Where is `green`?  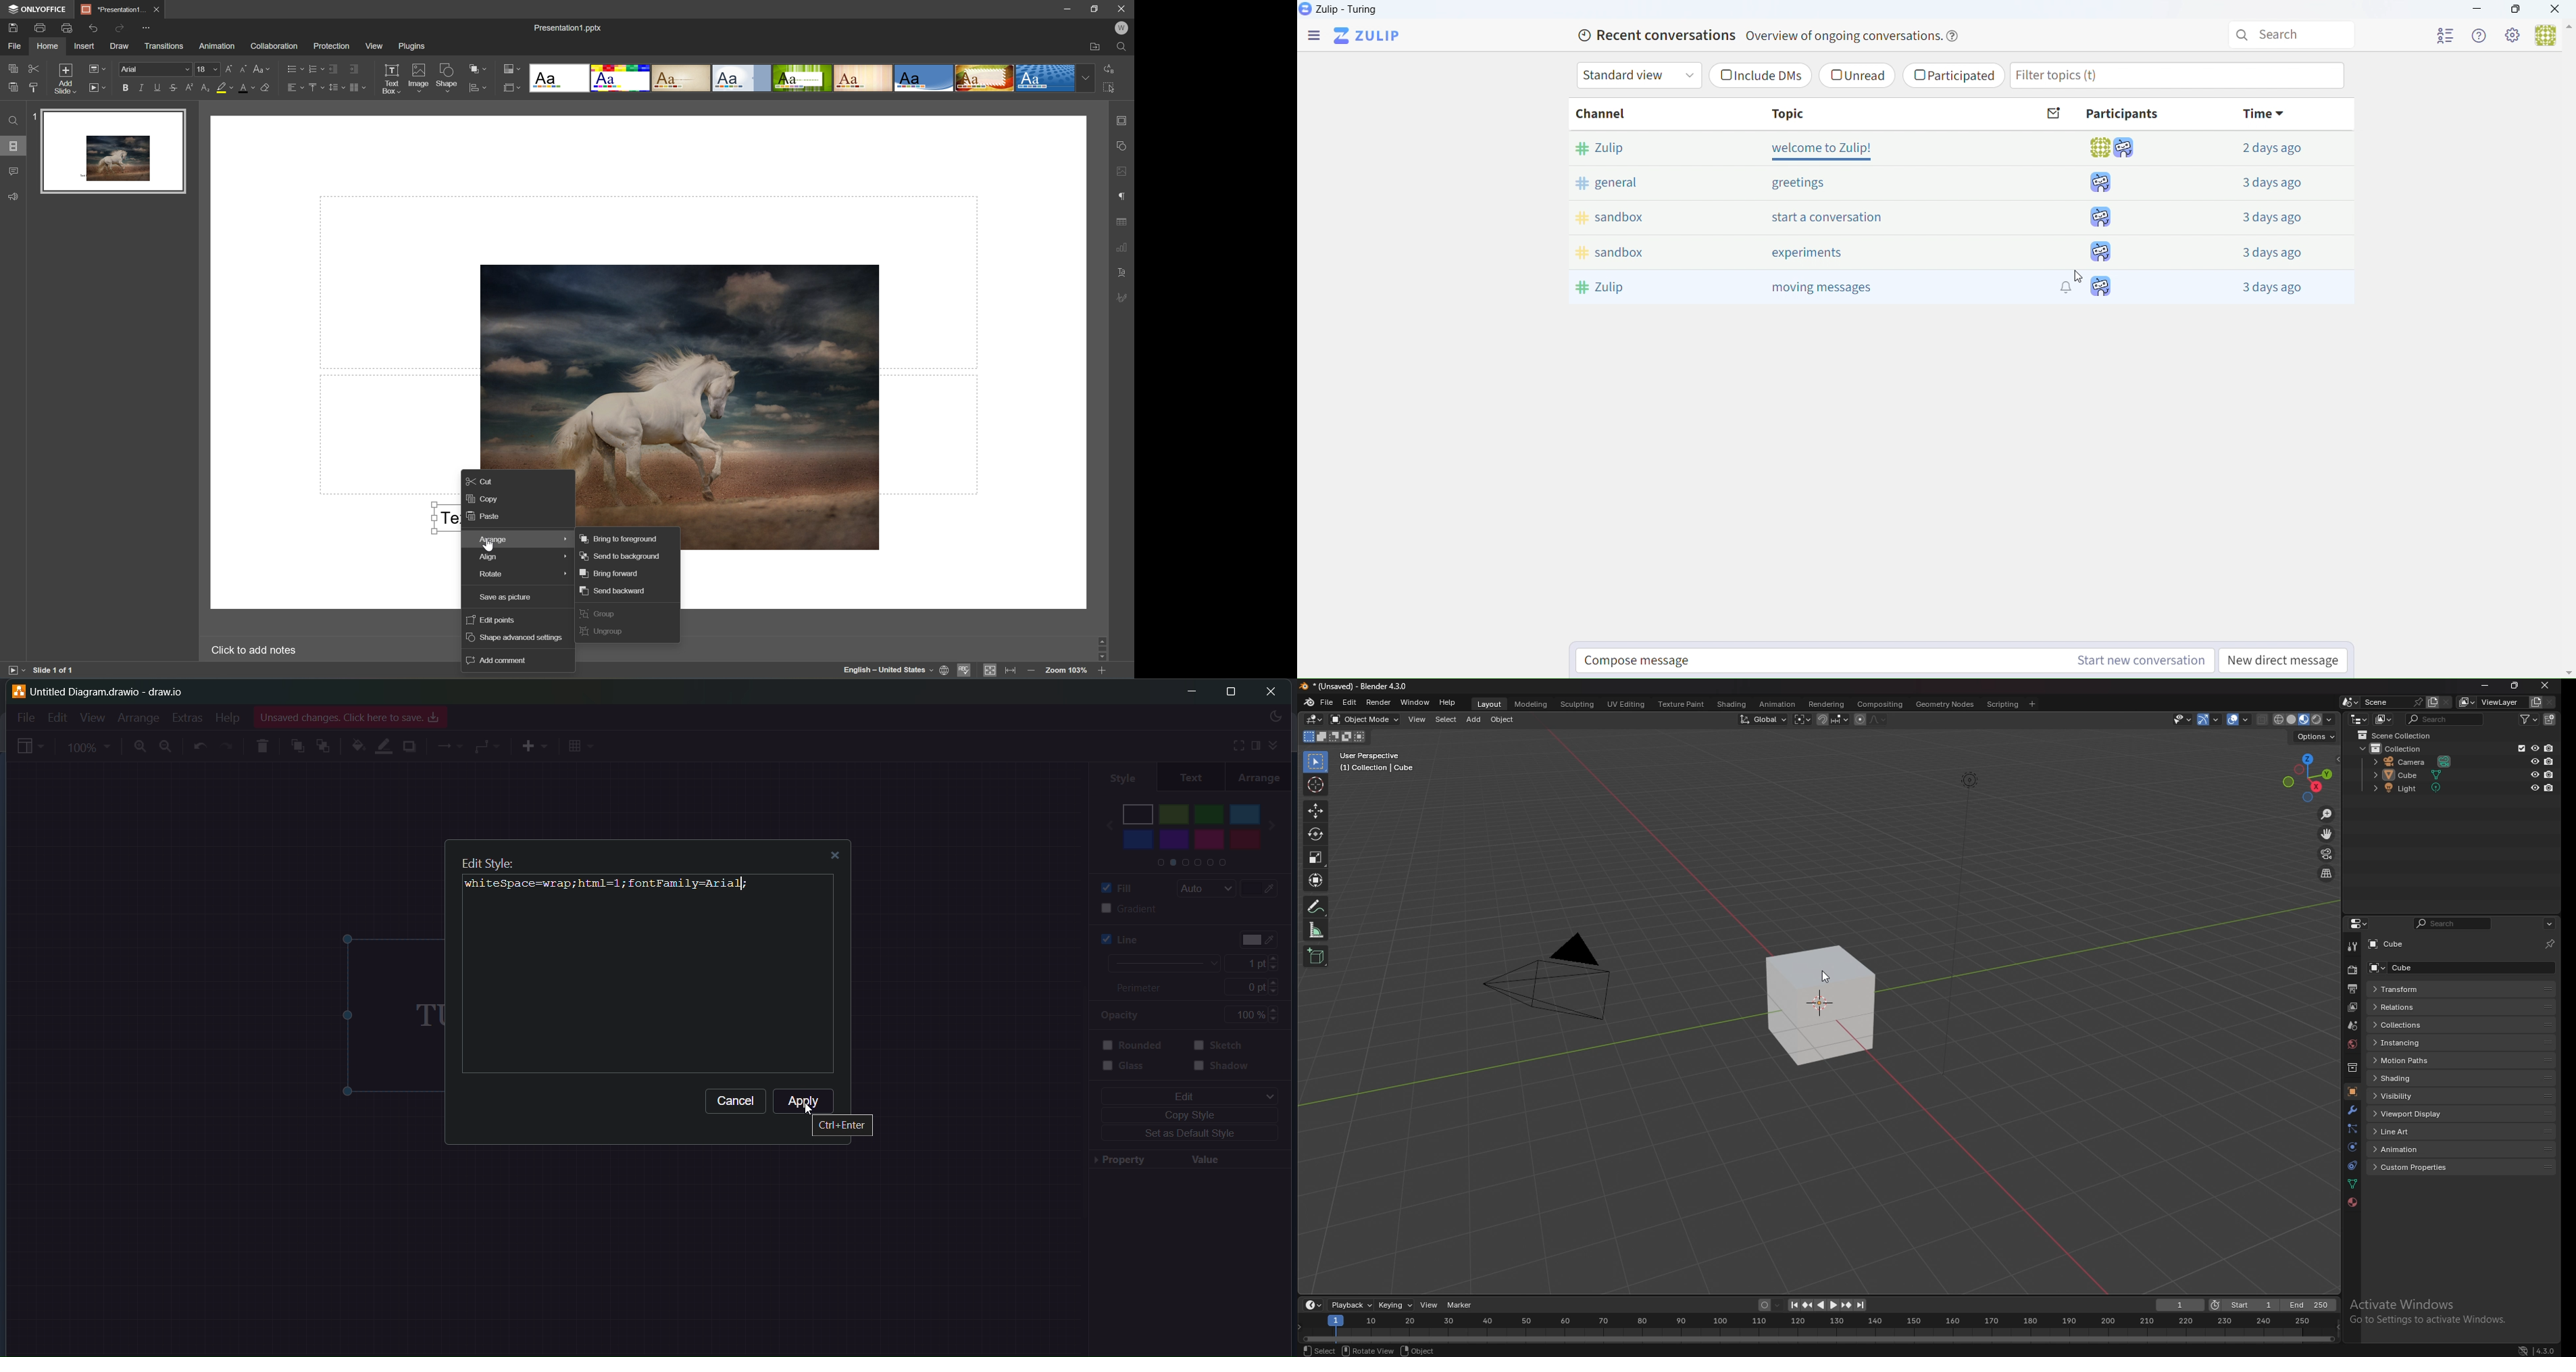 green is located at coordinates (1209, 812).